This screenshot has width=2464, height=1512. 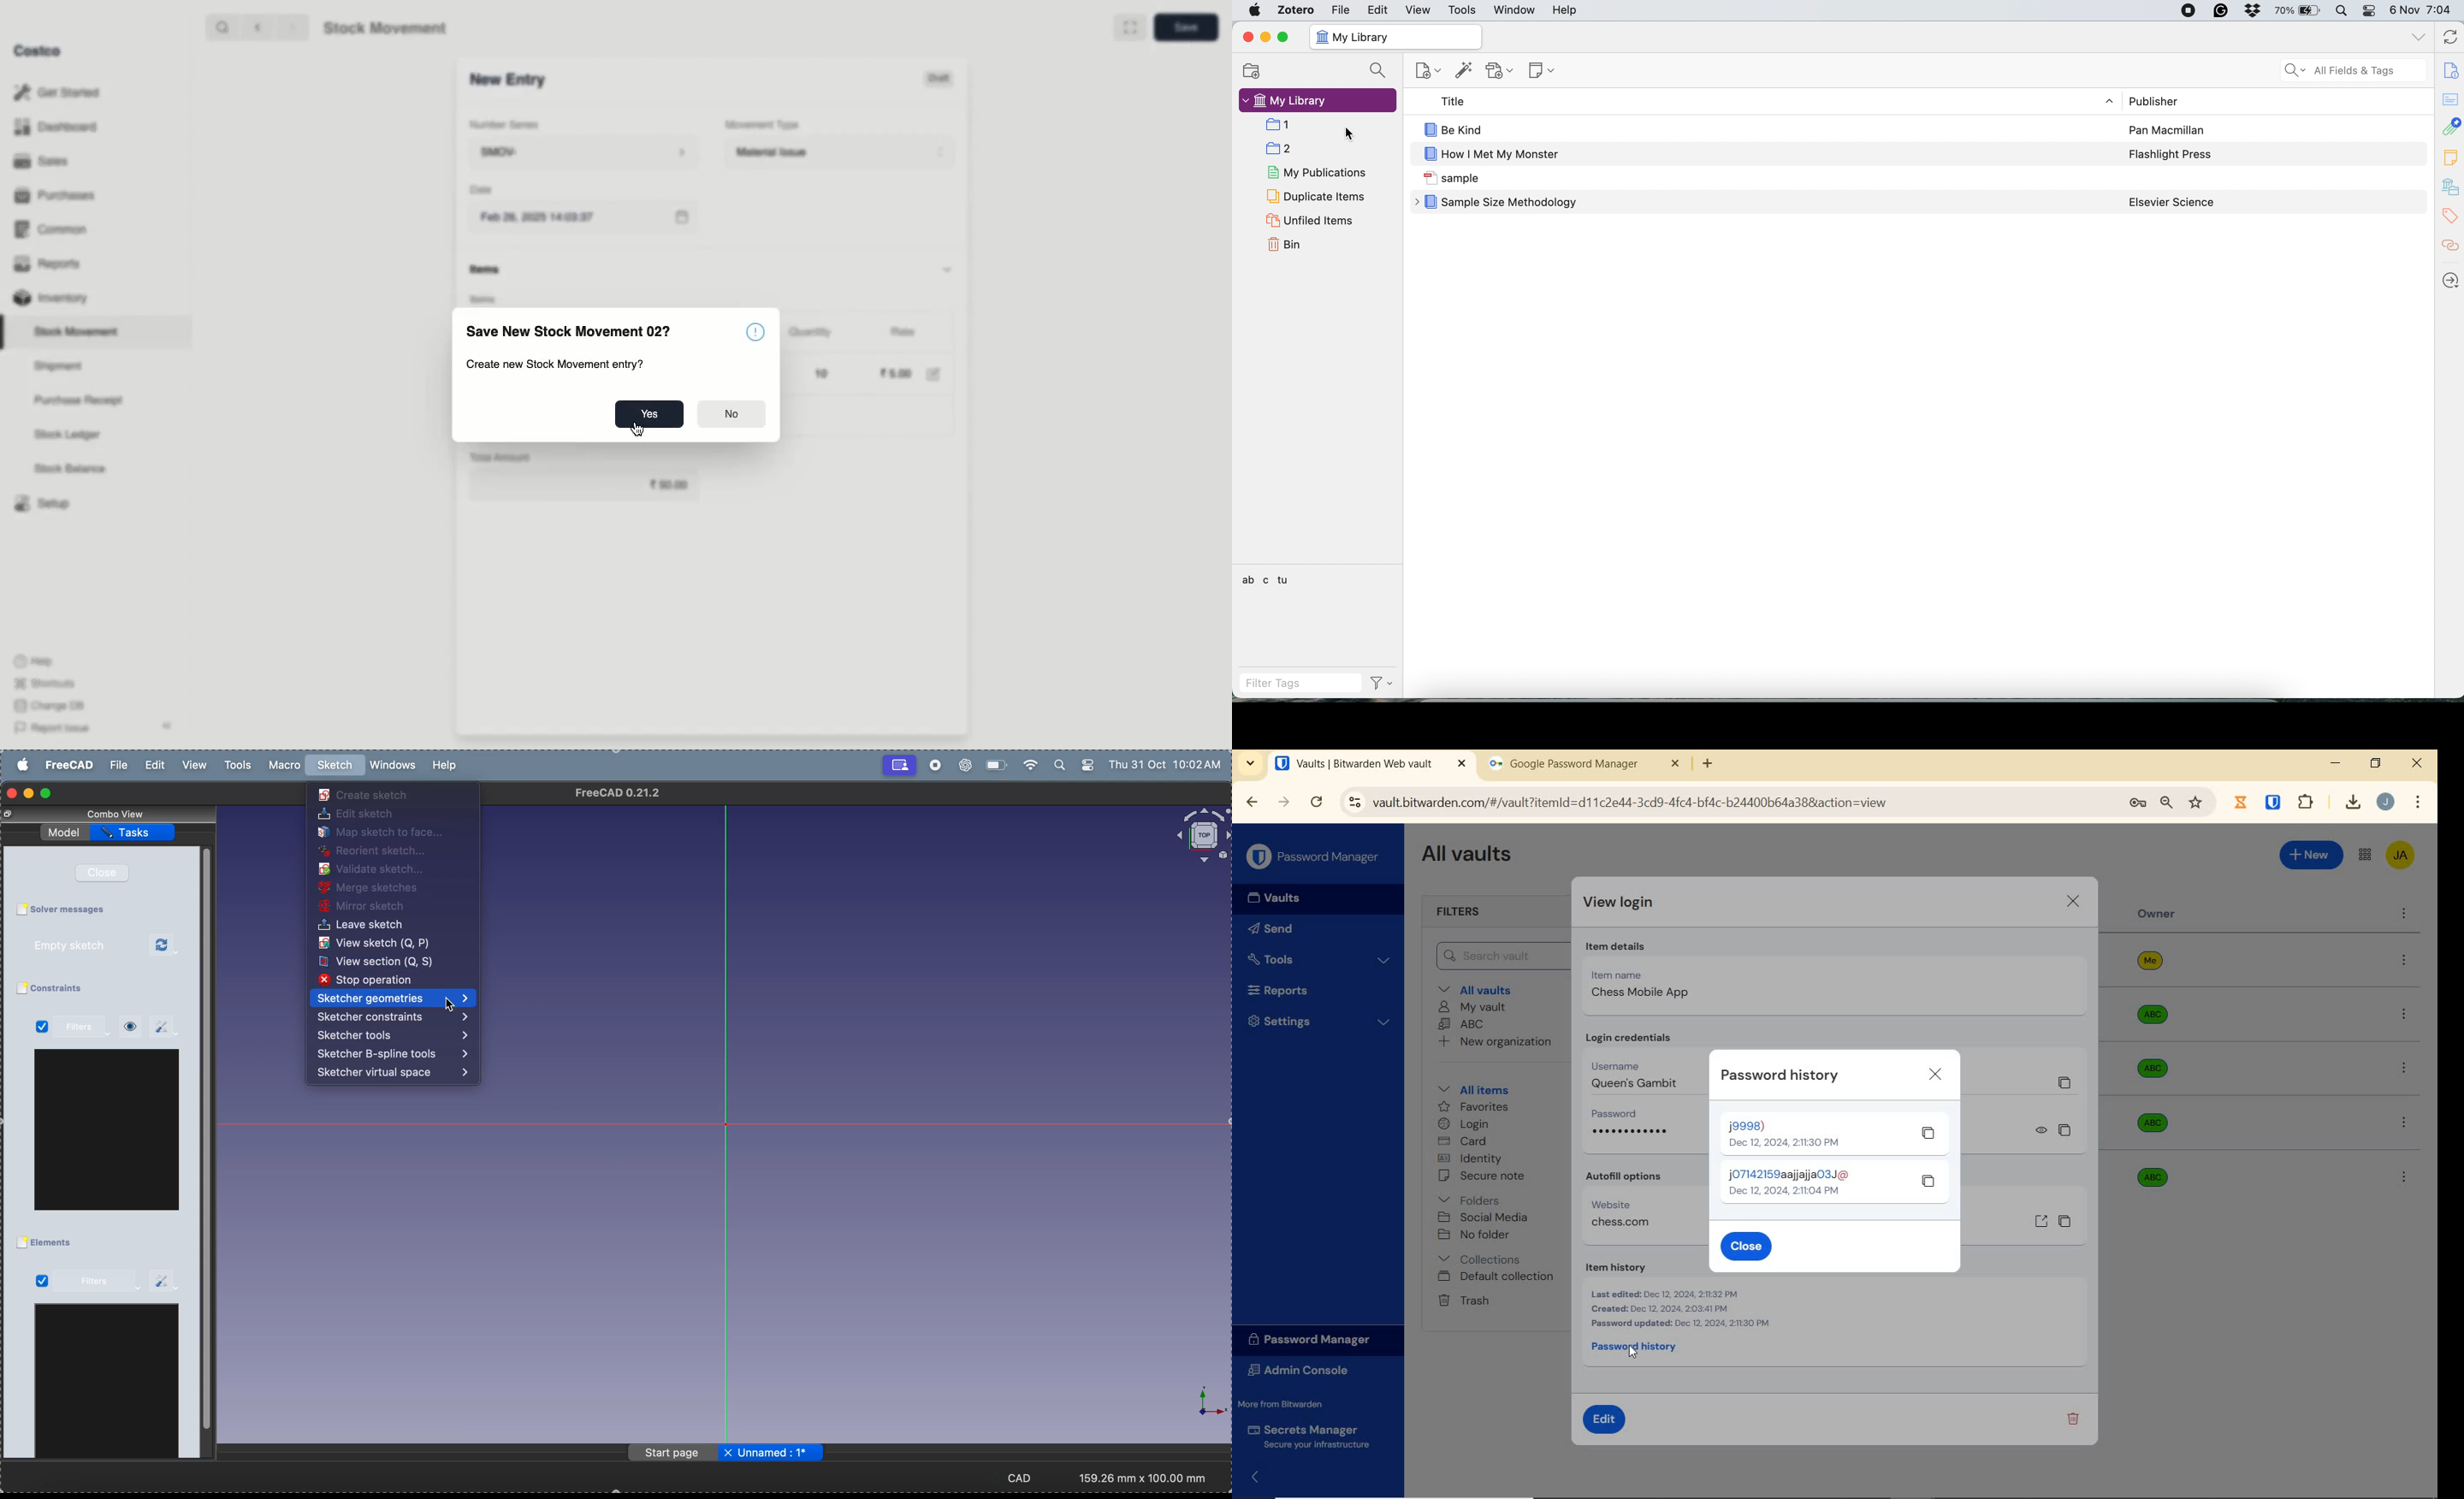 I want to click on collapse, so click(x=166, y=725).